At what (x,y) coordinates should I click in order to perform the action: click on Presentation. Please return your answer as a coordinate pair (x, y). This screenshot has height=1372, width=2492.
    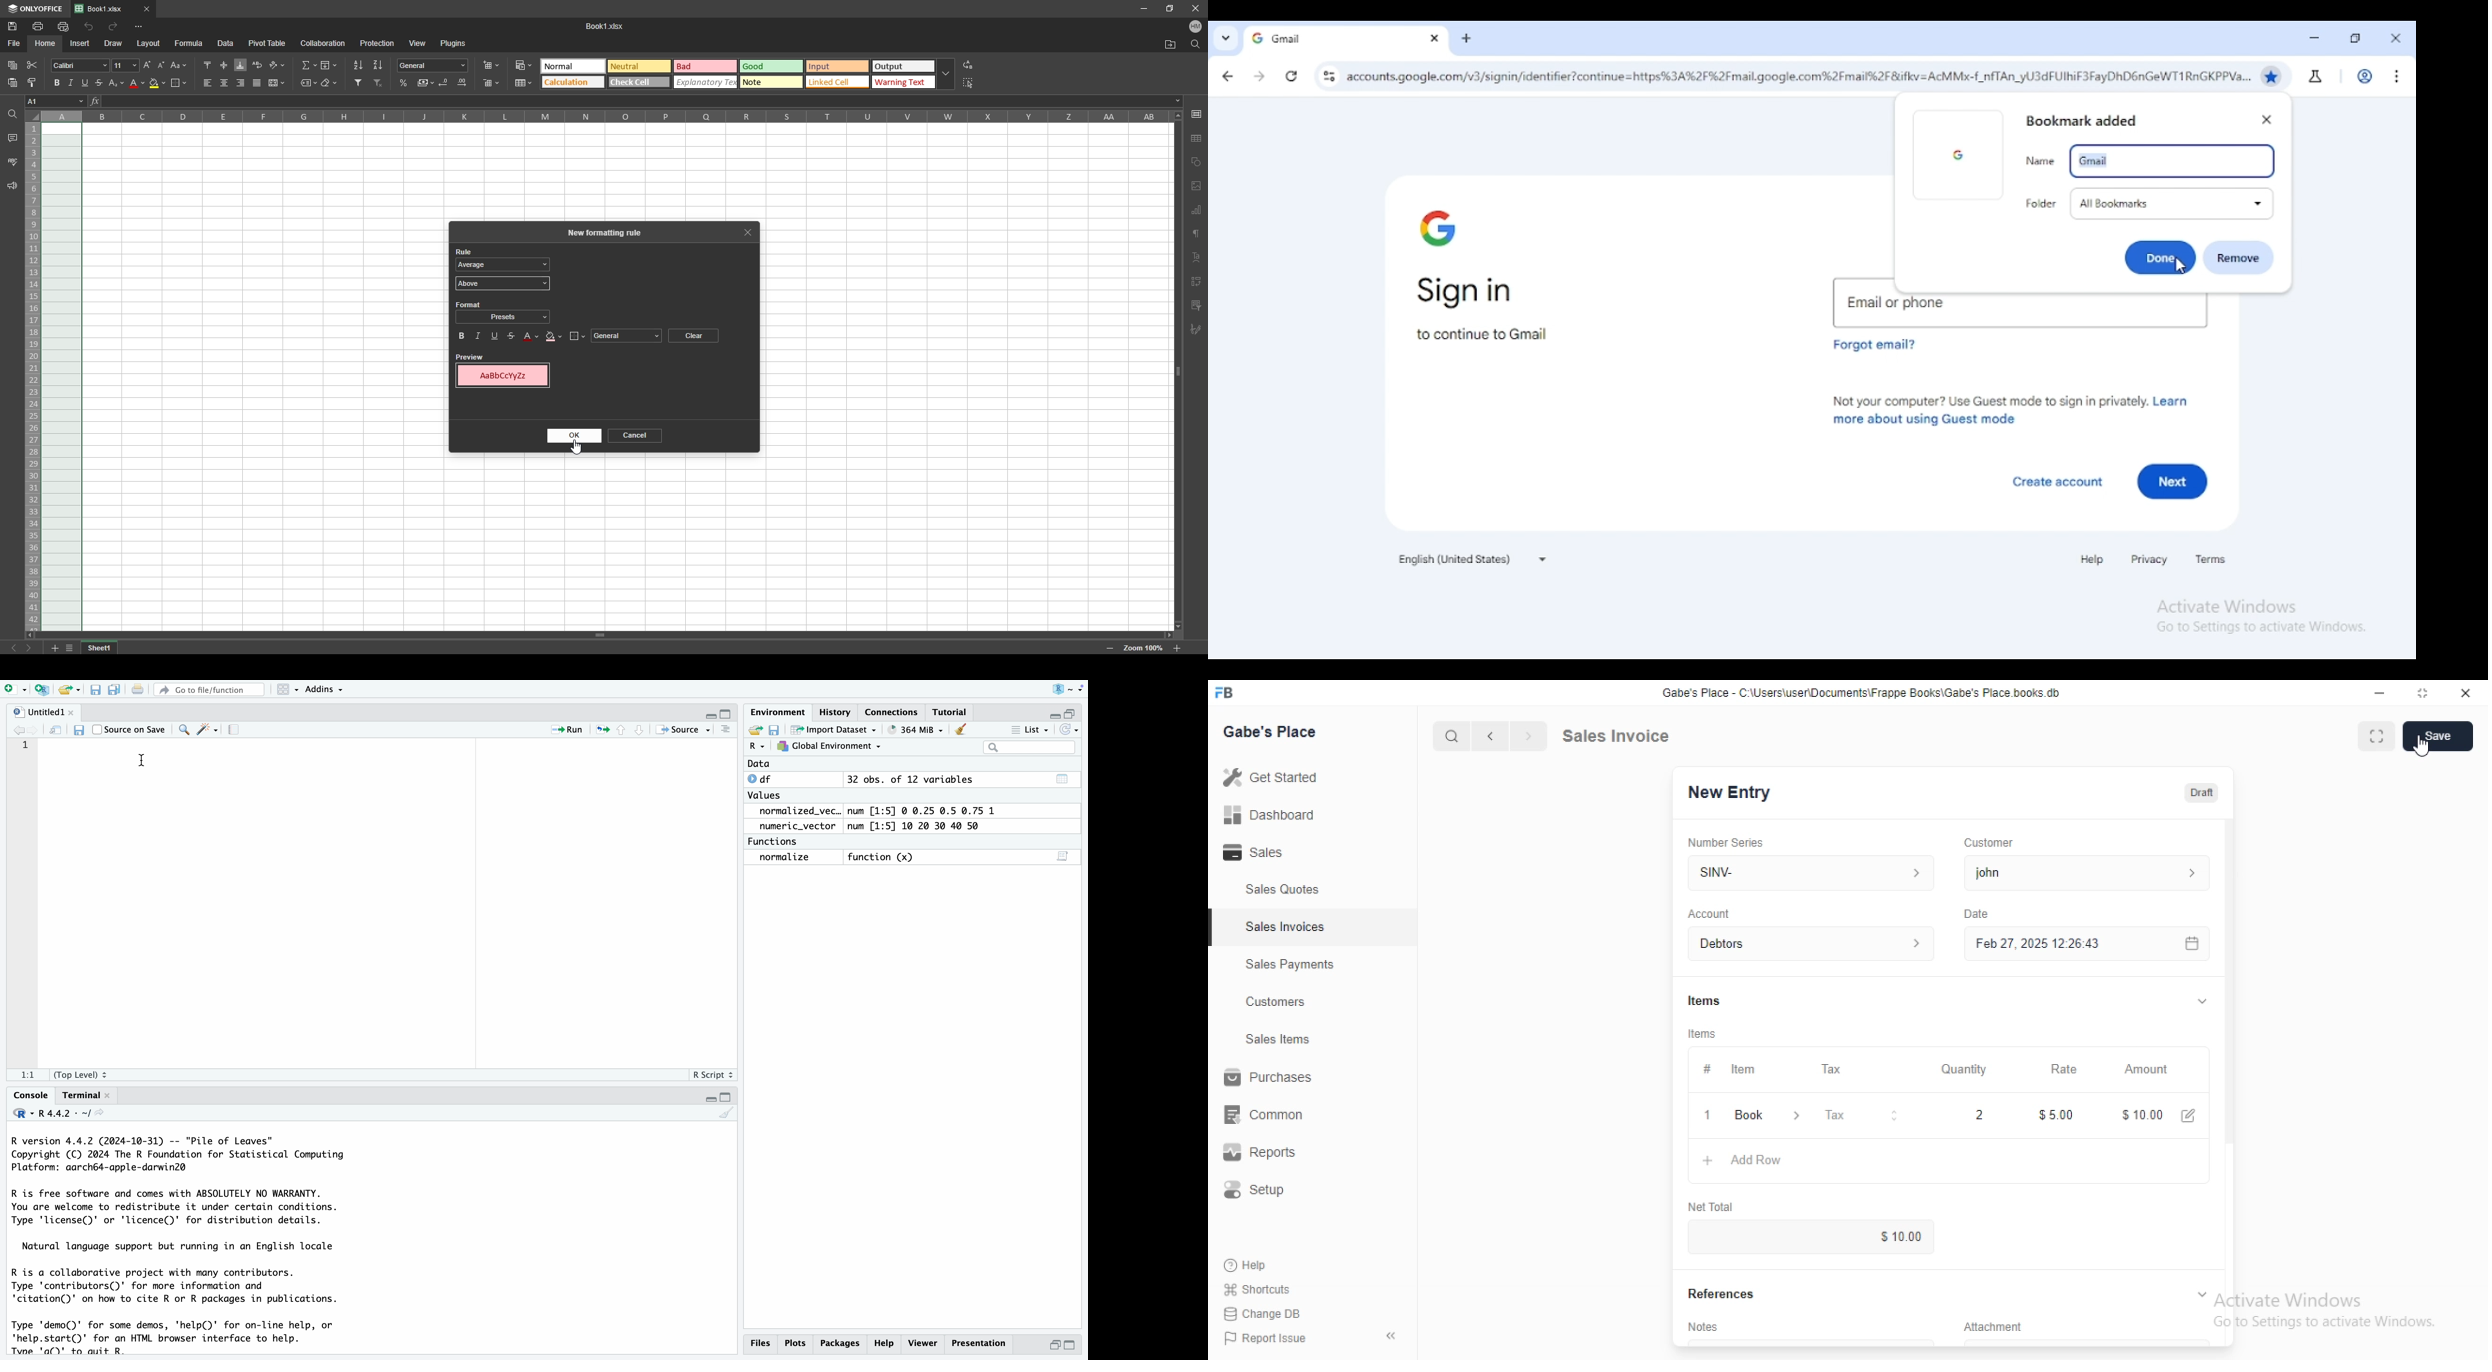
    Looking at the image, I should click on (980, 1342).